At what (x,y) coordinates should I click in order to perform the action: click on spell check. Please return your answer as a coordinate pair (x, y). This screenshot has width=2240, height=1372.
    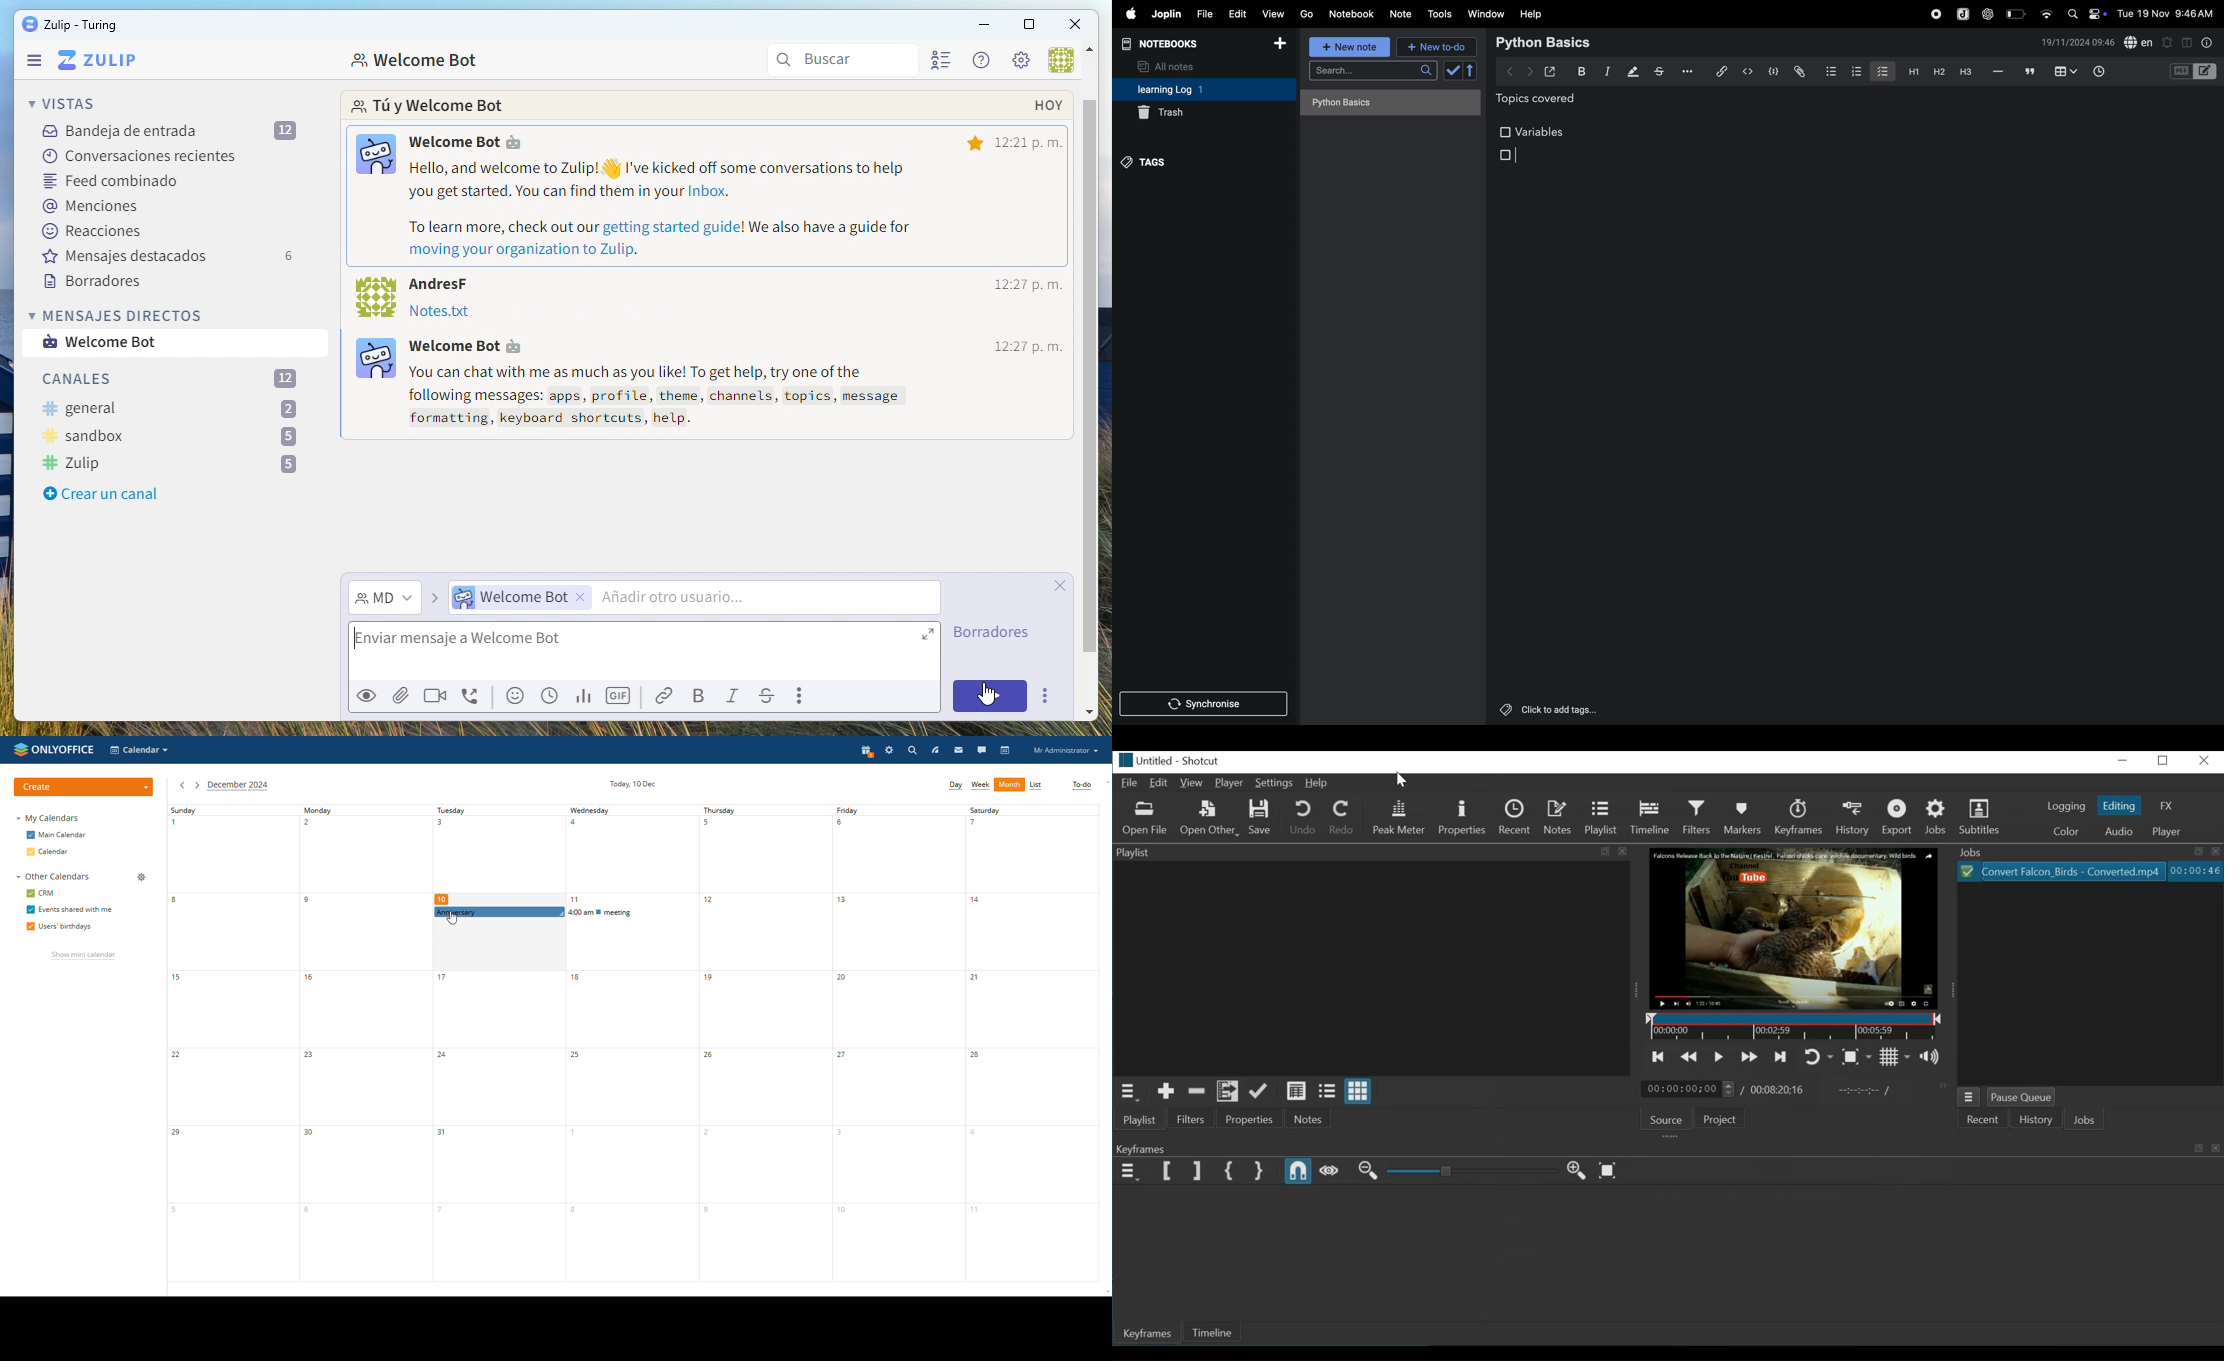
    Looking at the image, I should click on (2139, 43).